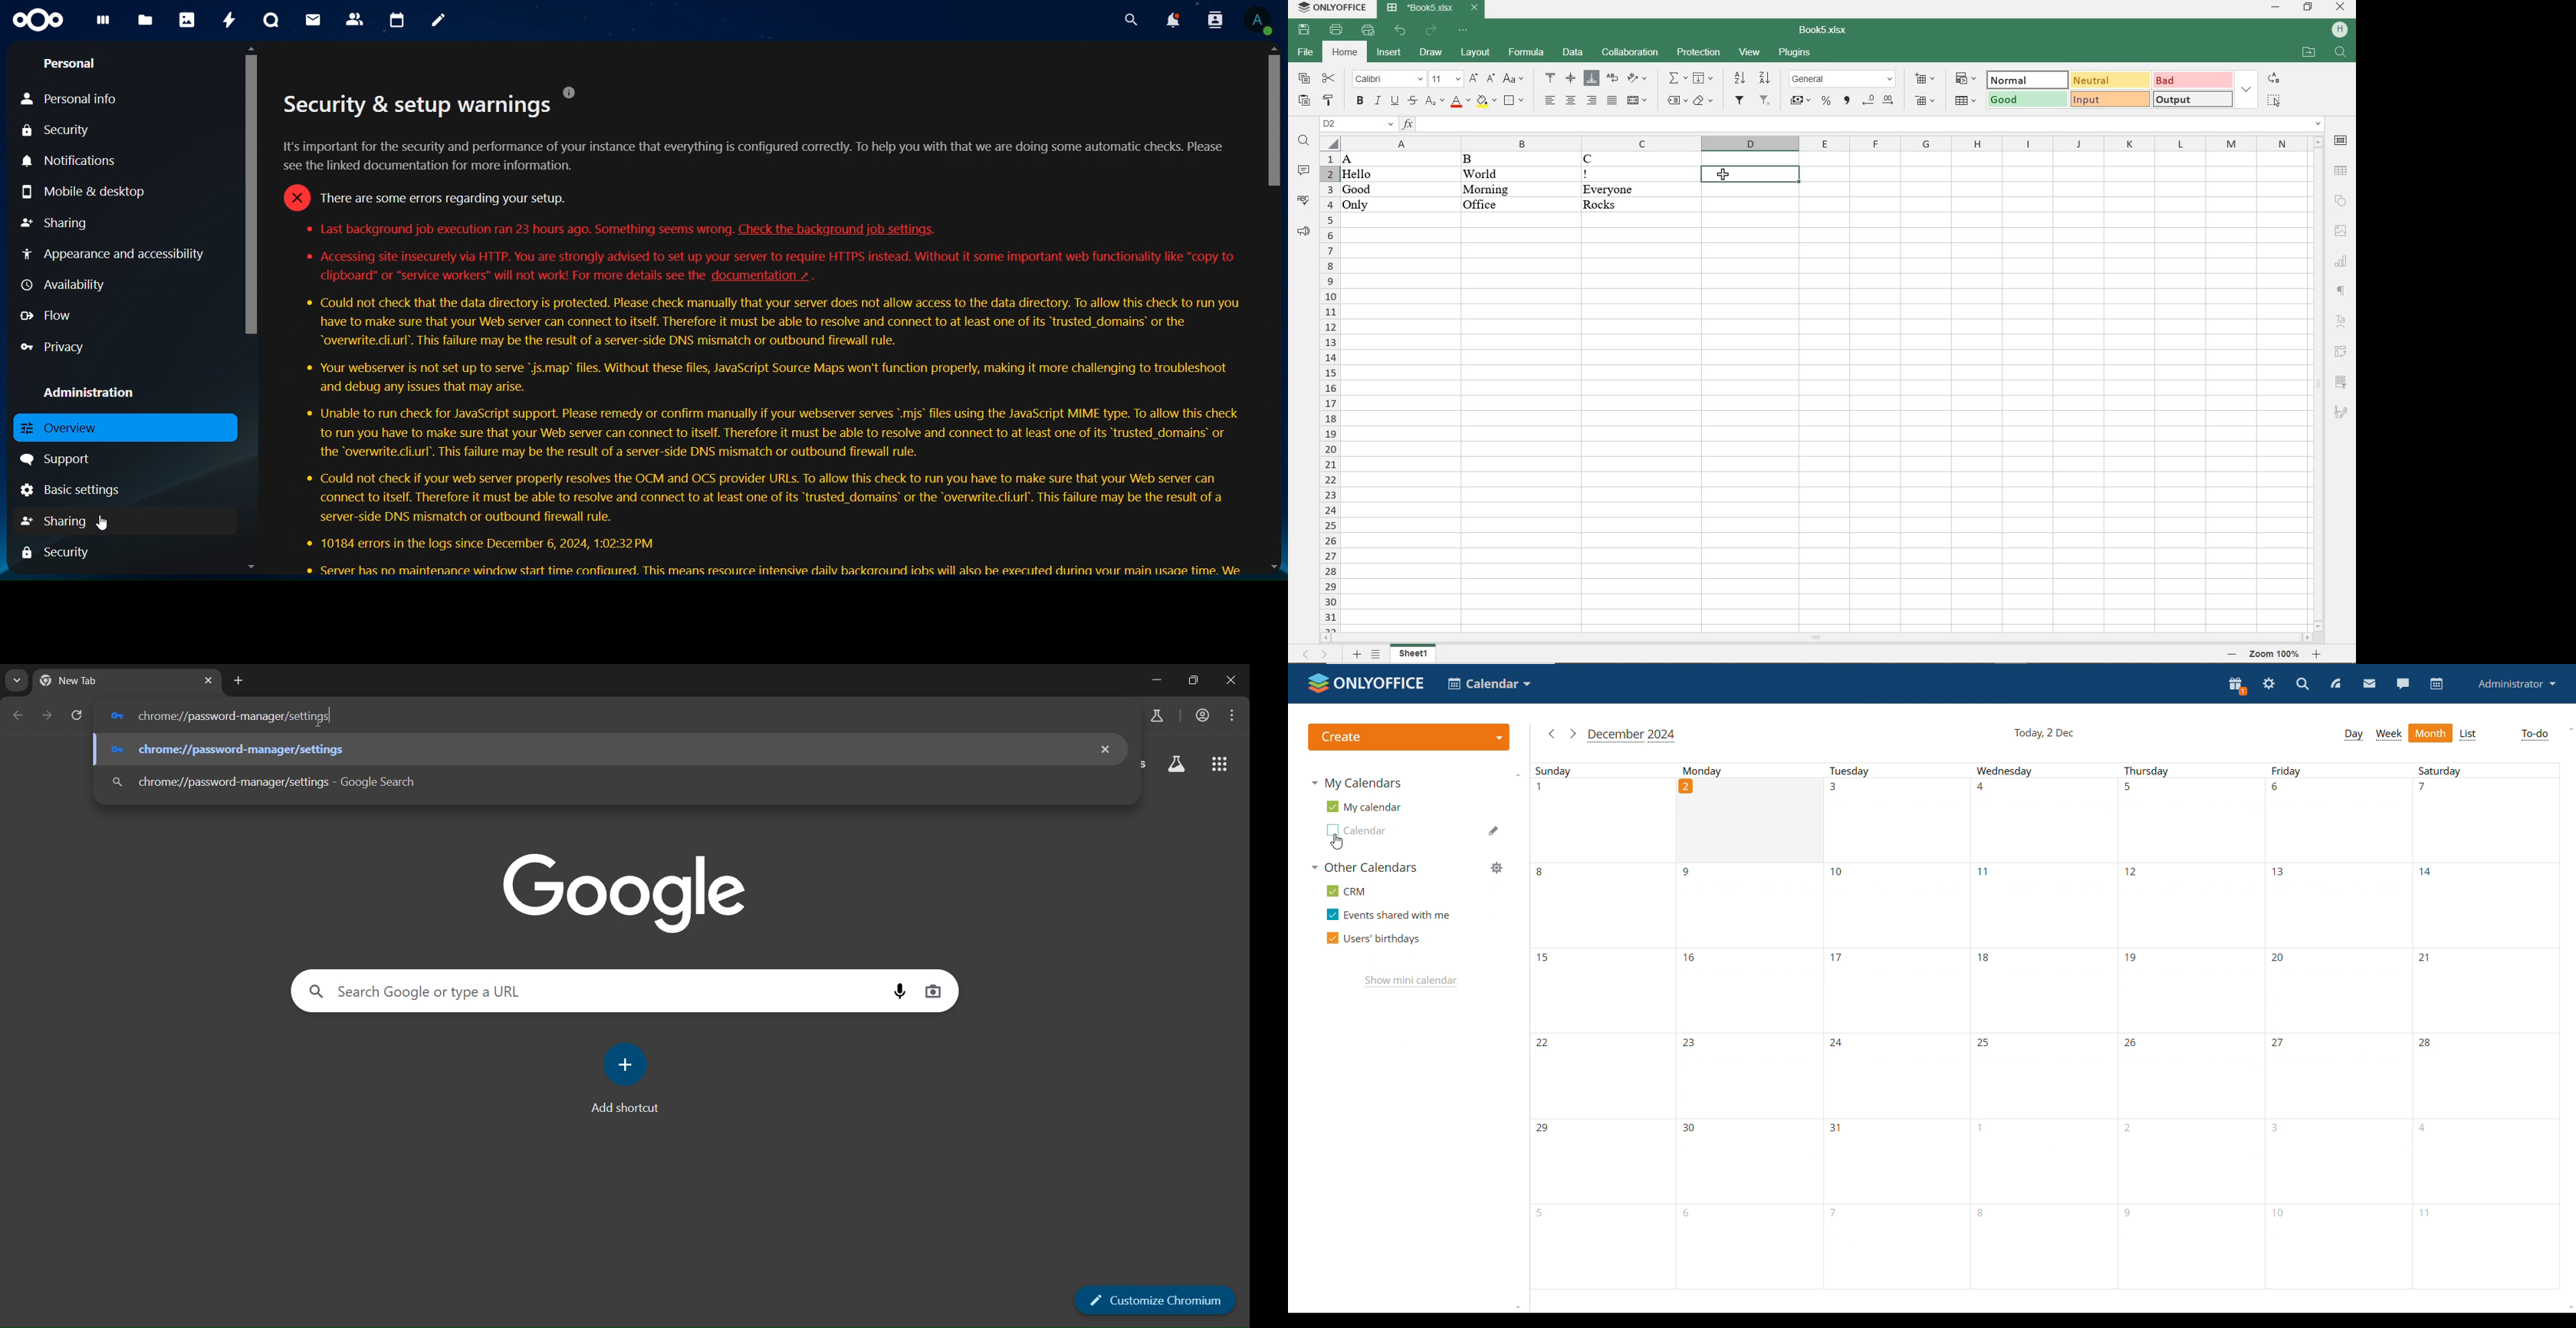 This screenshot has width=2576, height=1344. Describe the element at coordinates (1724, 176) in the screenshot. I see `CURSOR` at that location.